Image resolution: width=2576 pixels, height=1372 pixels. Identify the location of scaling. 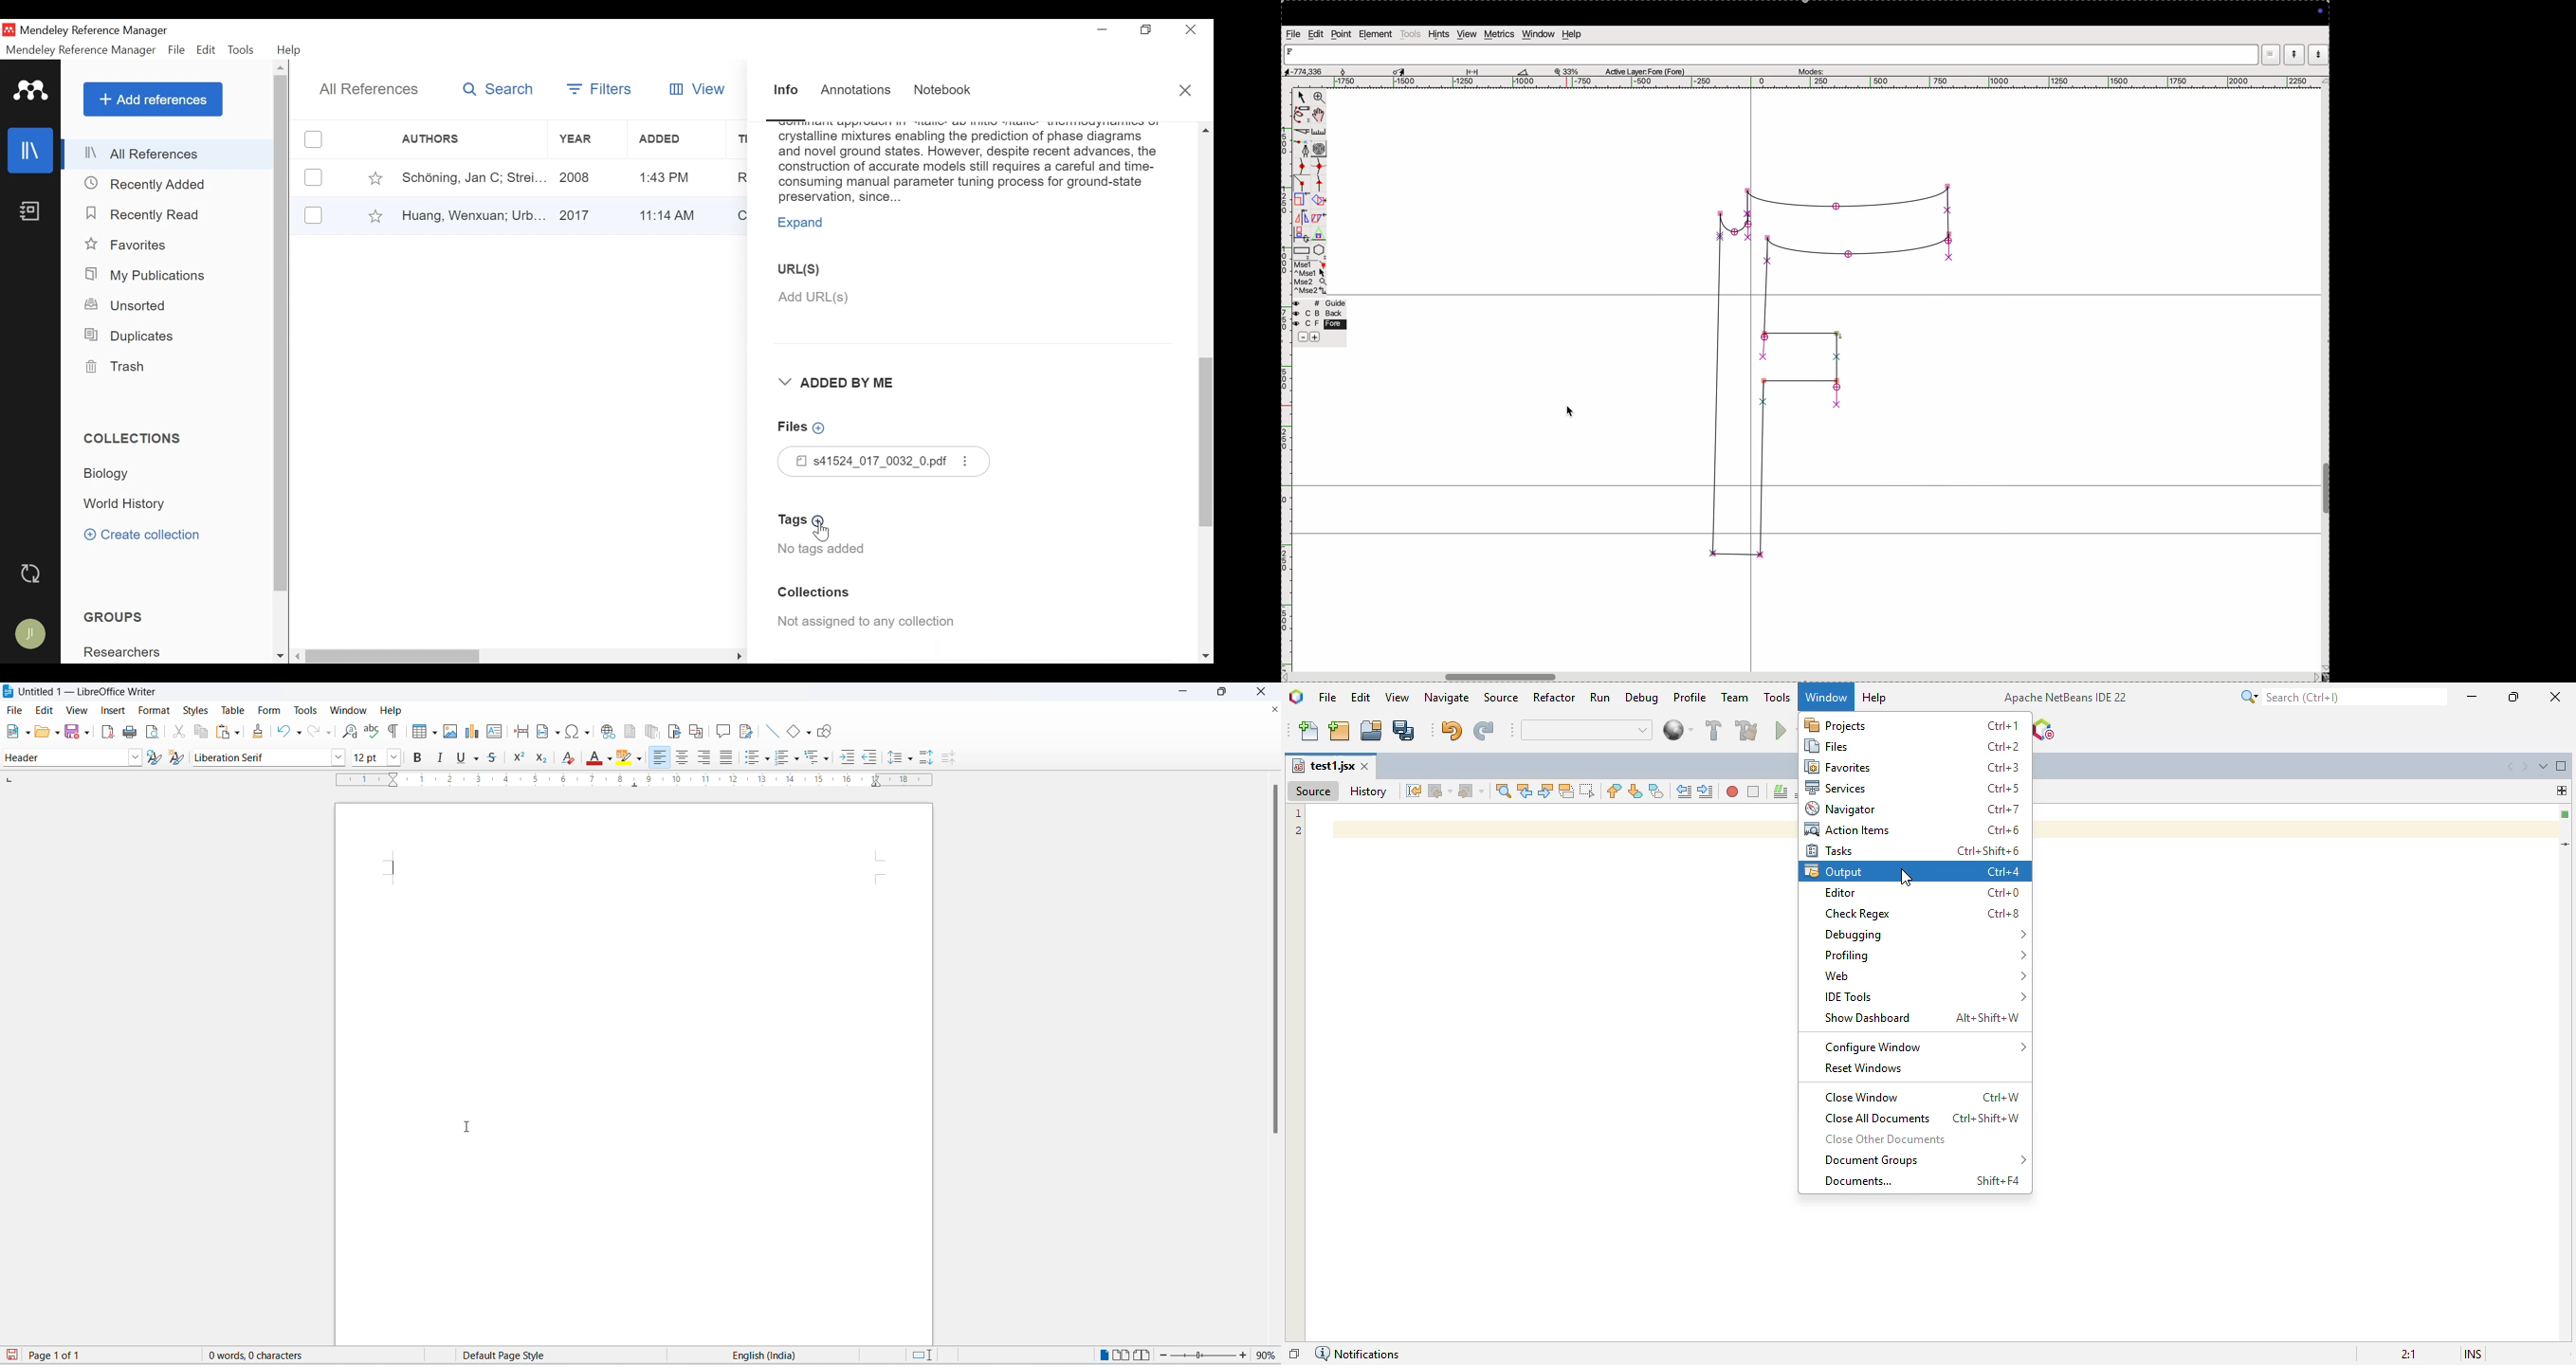
(641, 786).